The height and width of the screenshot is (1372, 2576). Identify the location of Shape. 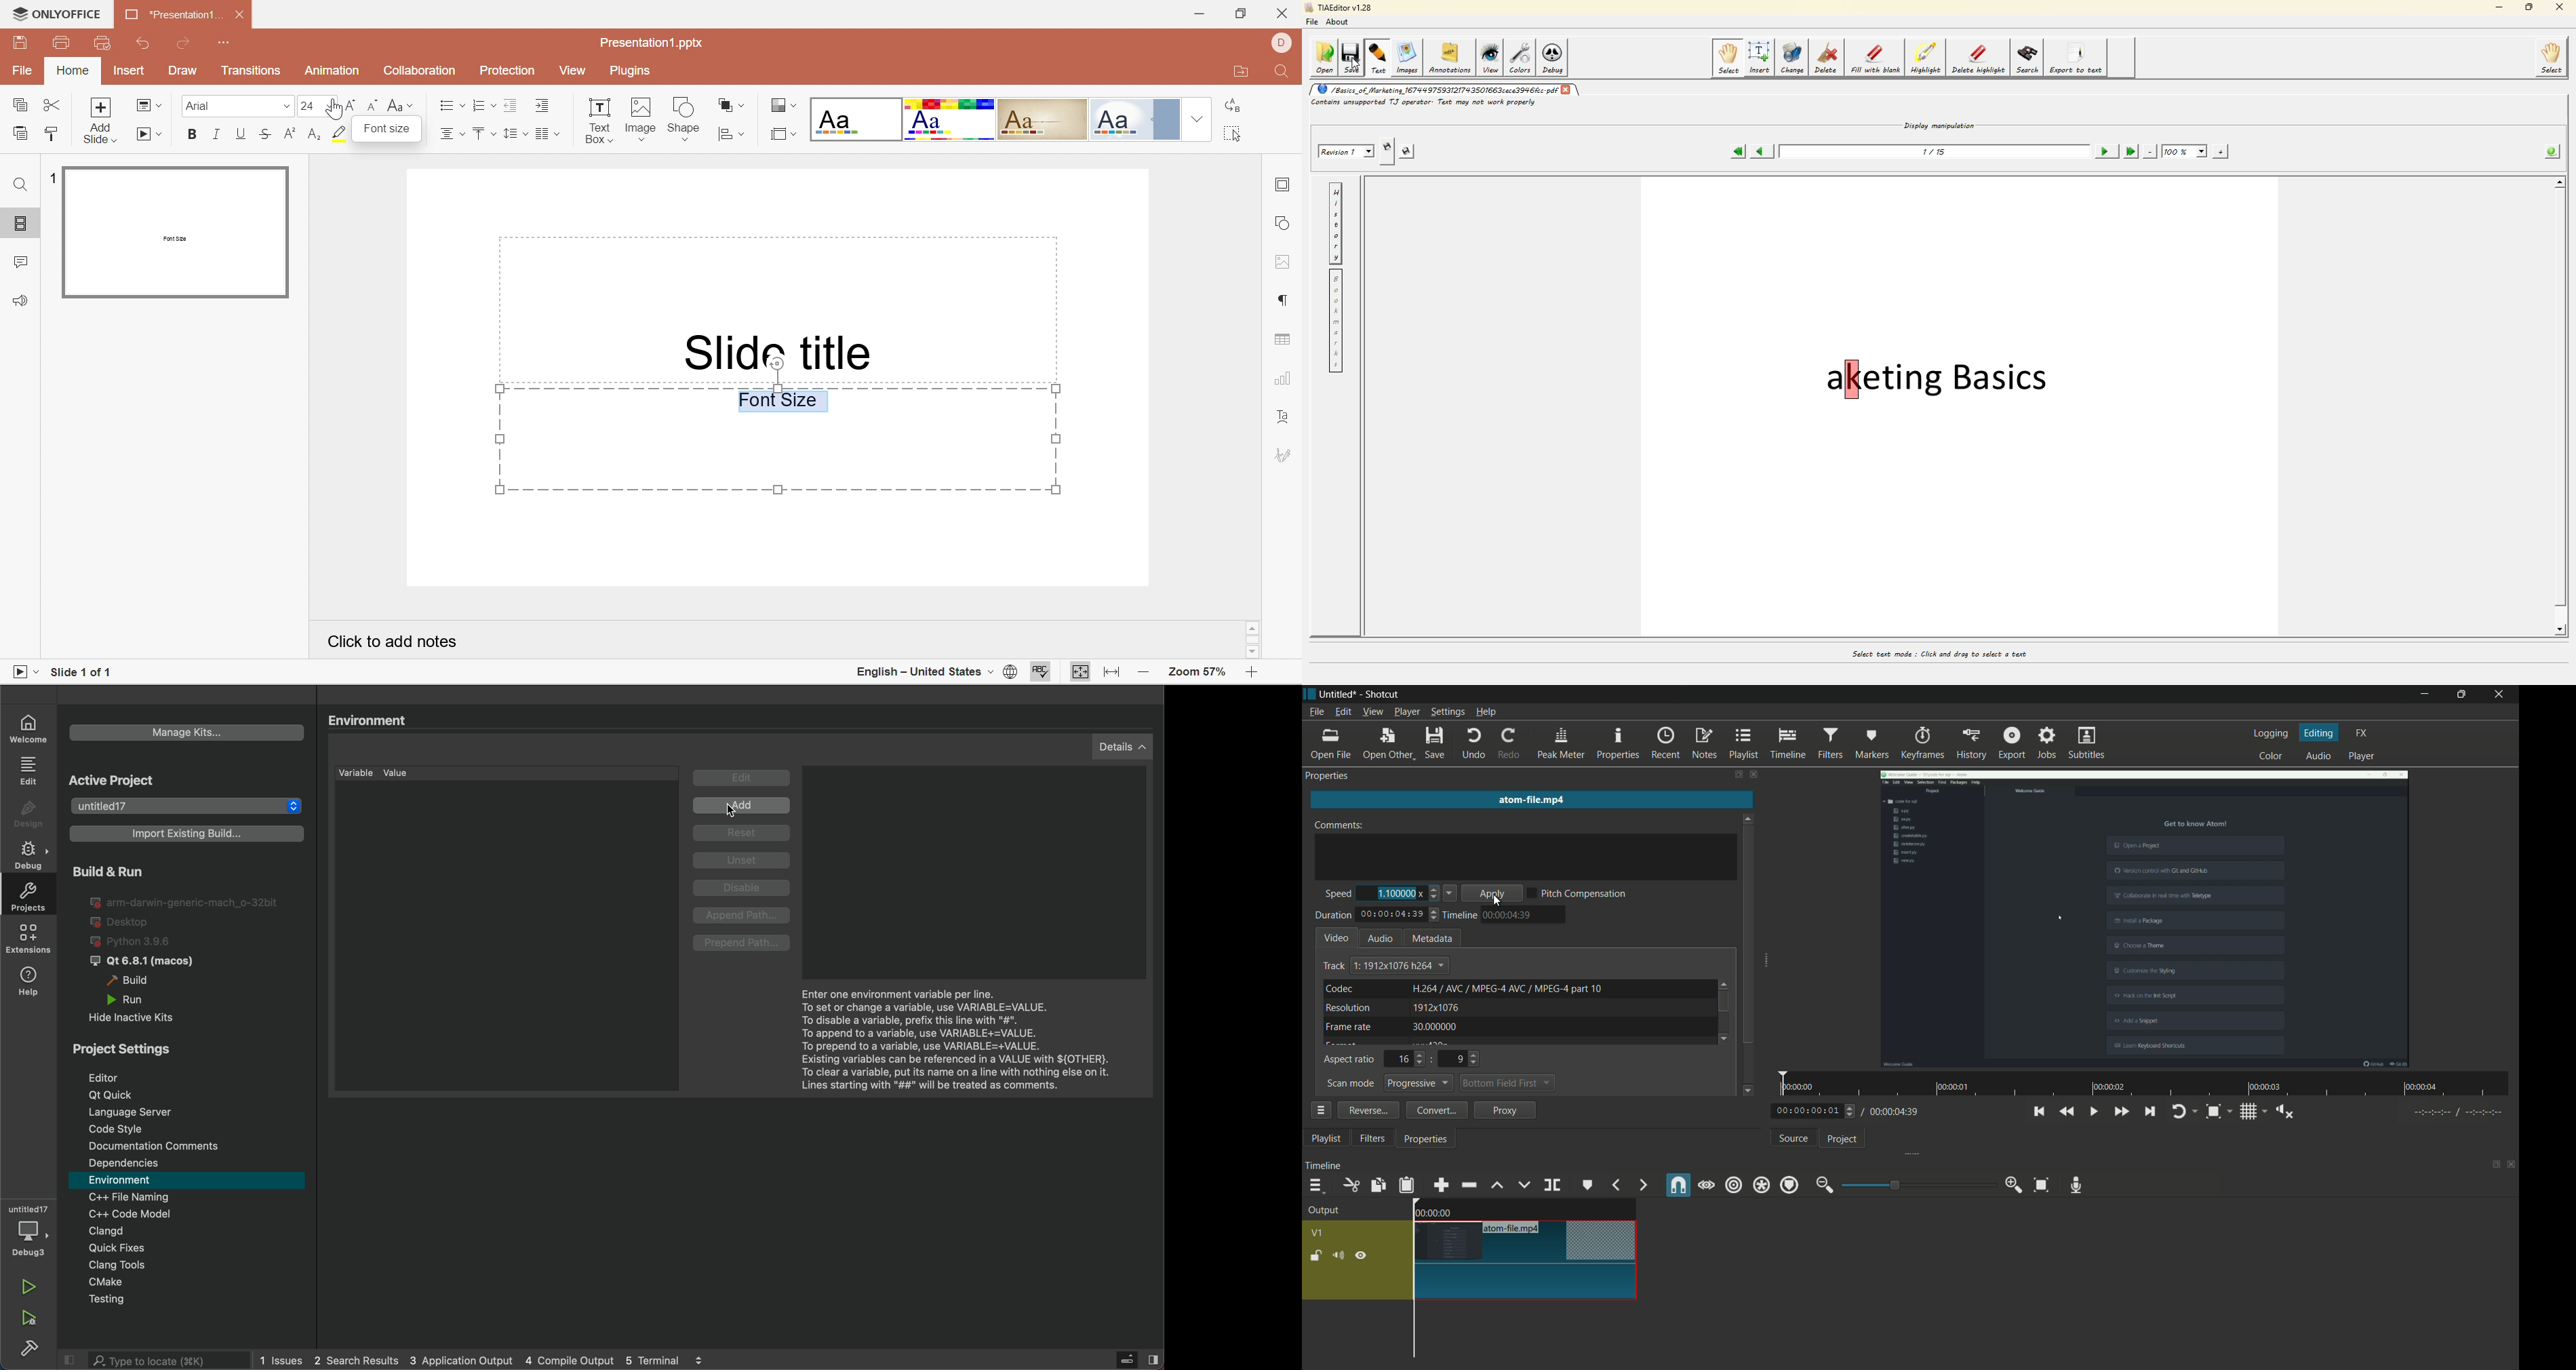
(687, 117).